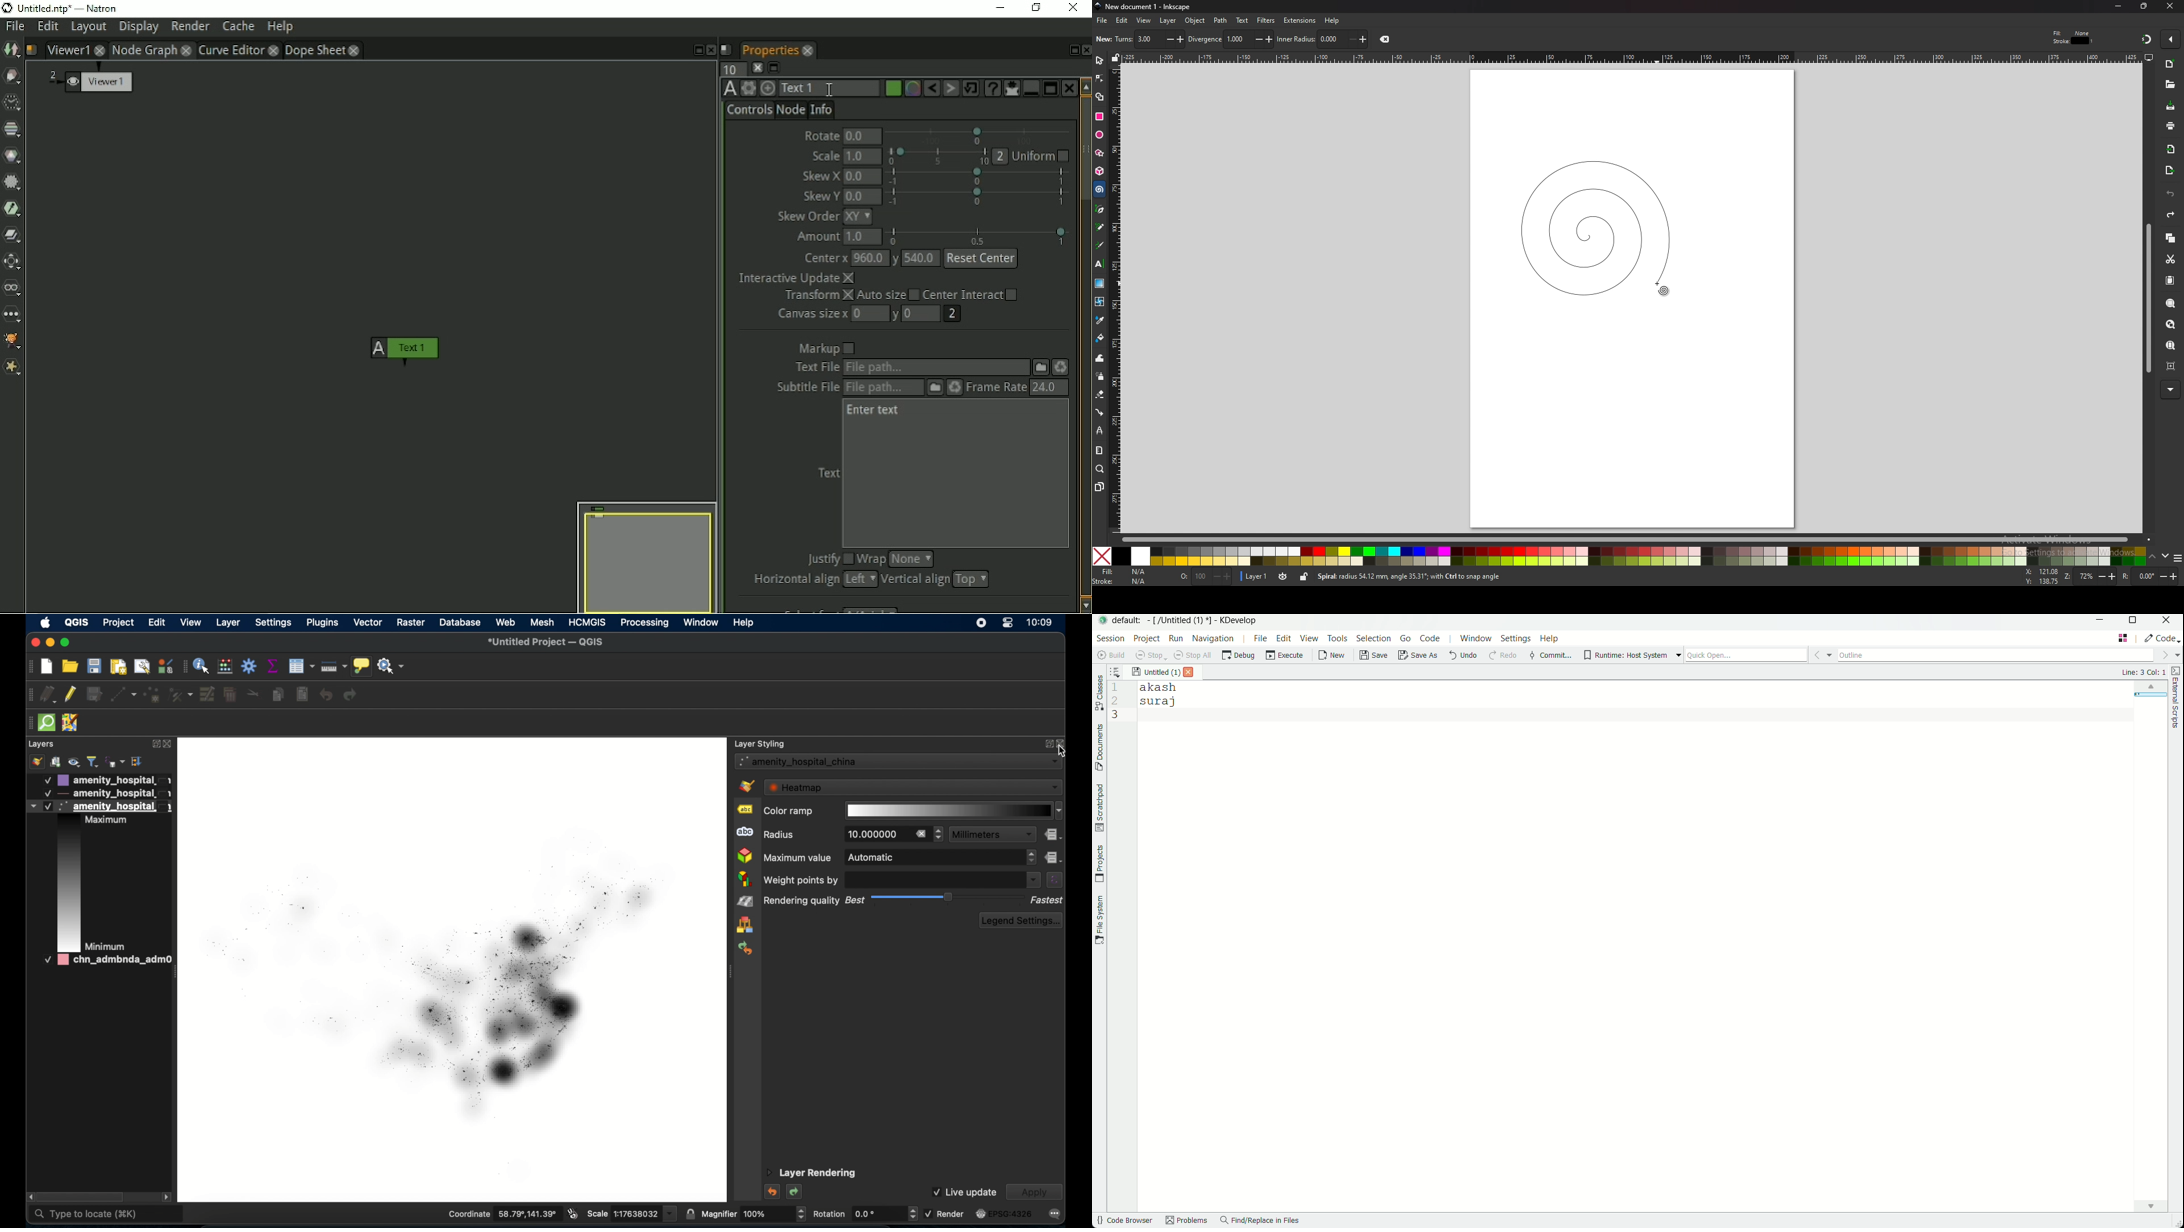 The height and width of the screenshot is (1232, 2184). Describe the element at coordinates (1339, 640) in the screenshot. I see `tools menu` at that location.